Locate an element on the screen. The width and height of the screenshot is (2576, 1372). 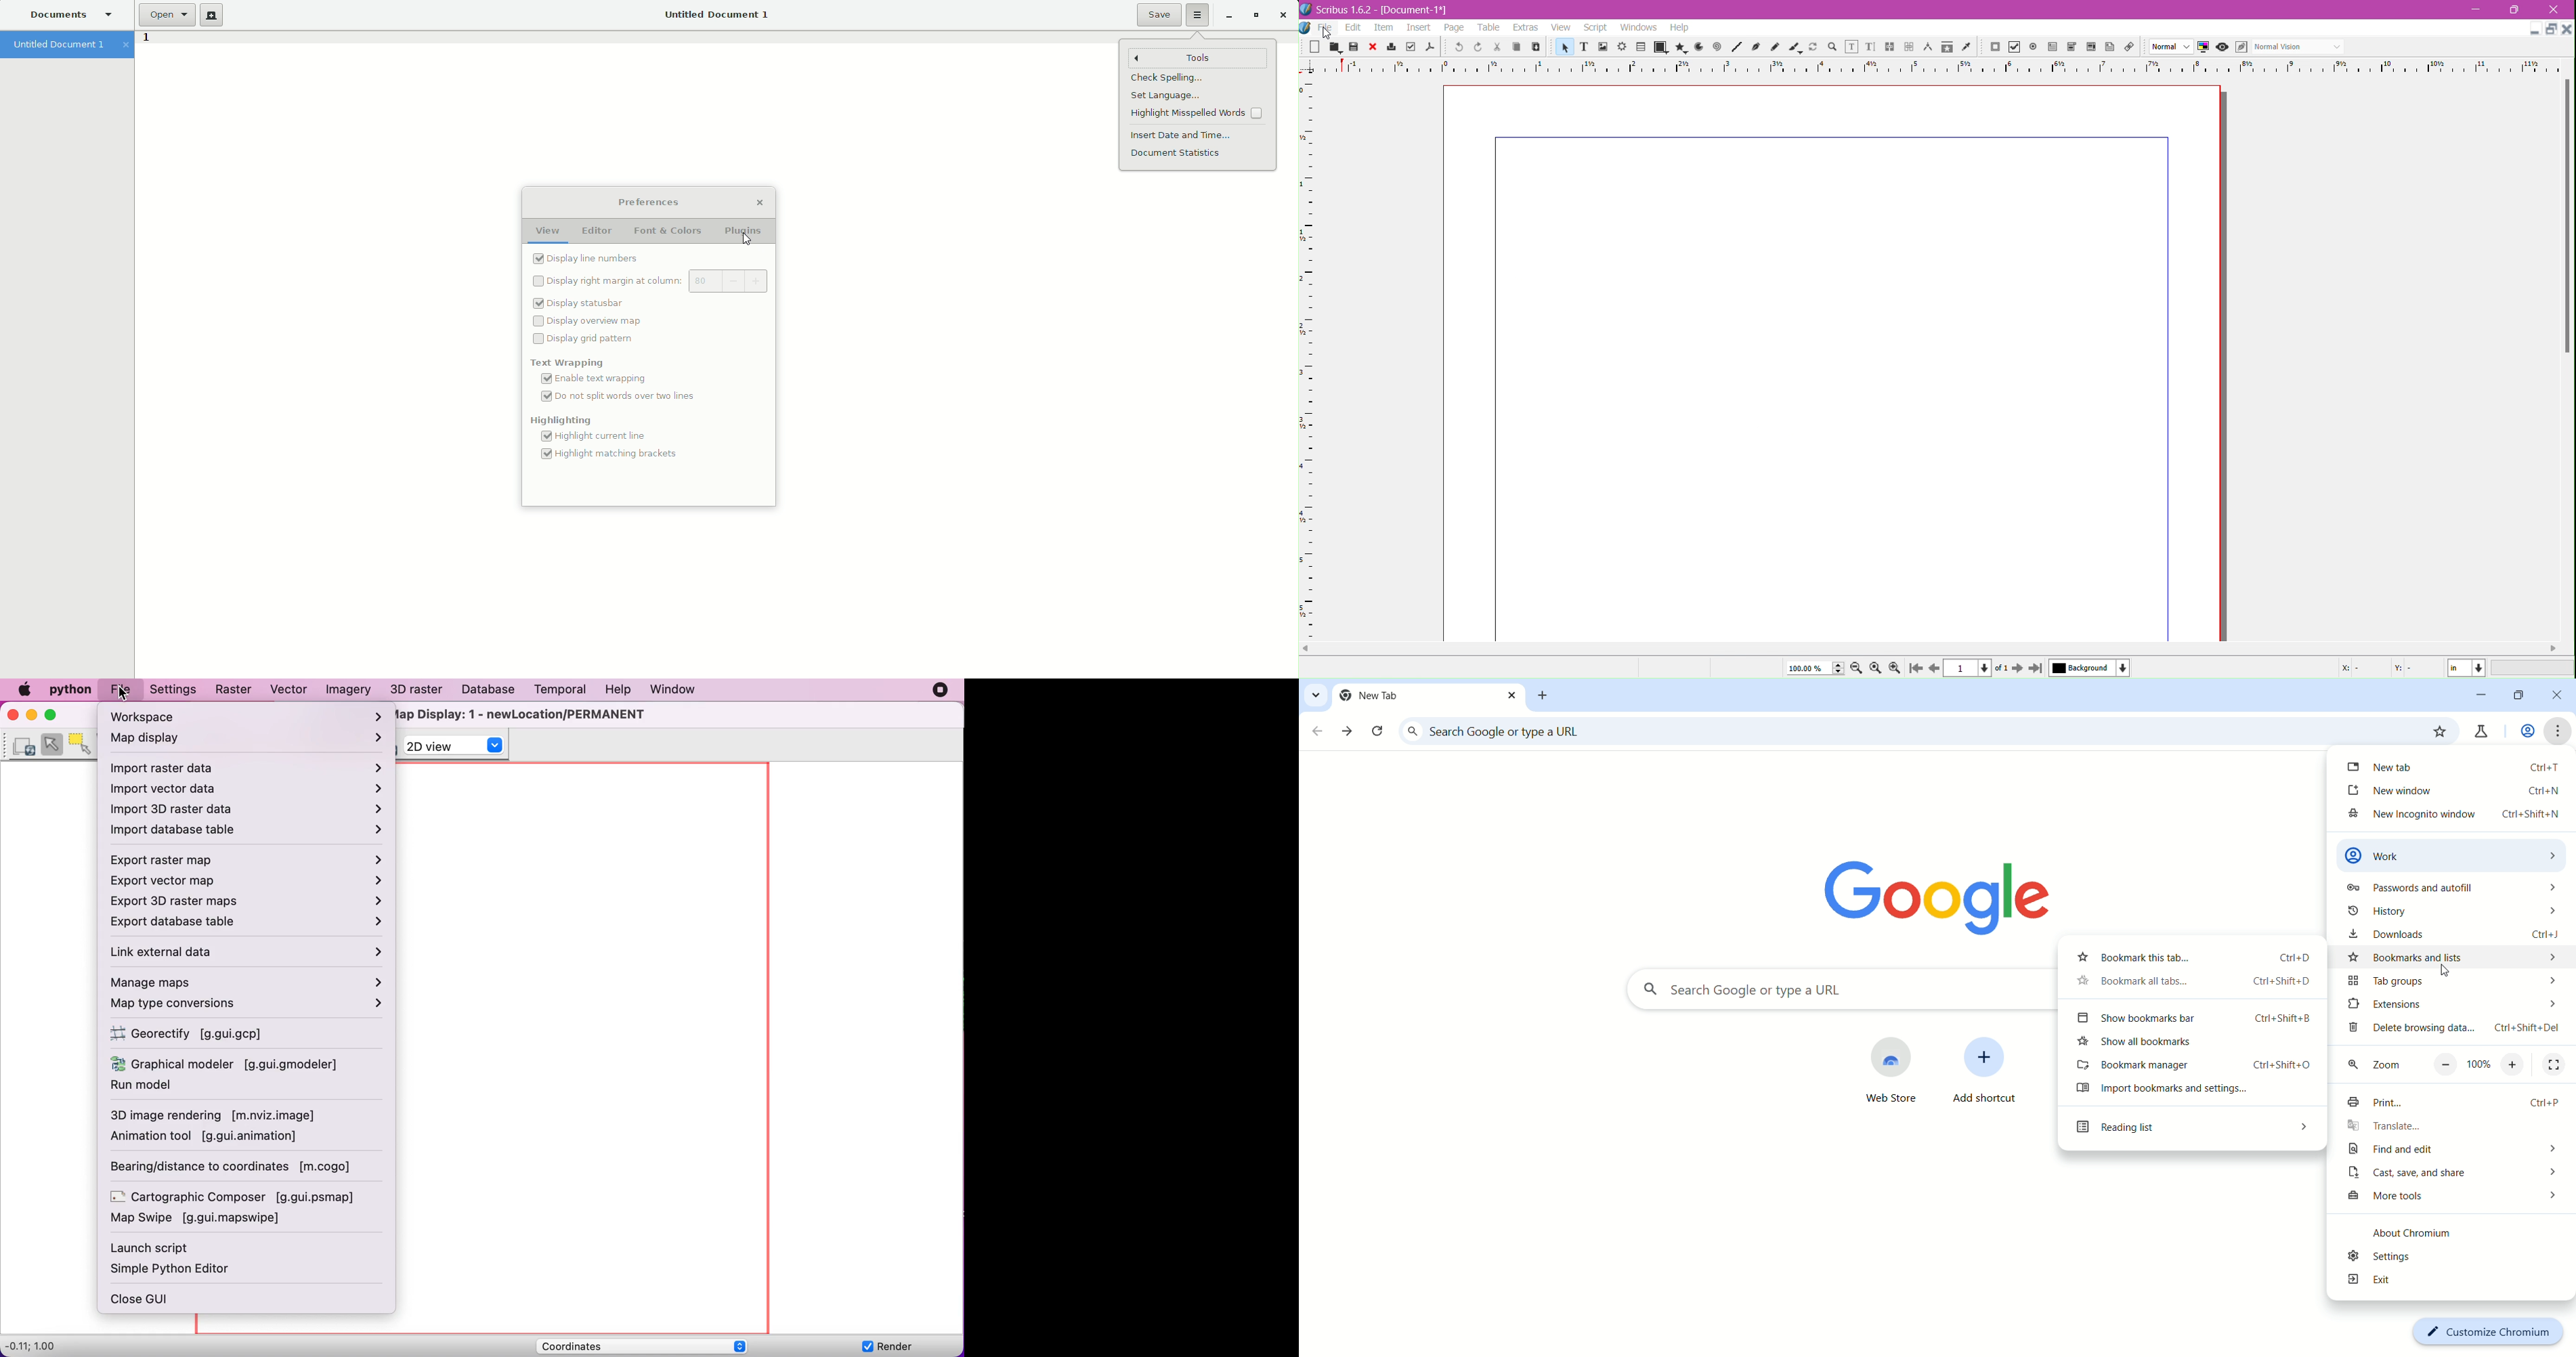
app icon is located at coordinates (1307, 28).